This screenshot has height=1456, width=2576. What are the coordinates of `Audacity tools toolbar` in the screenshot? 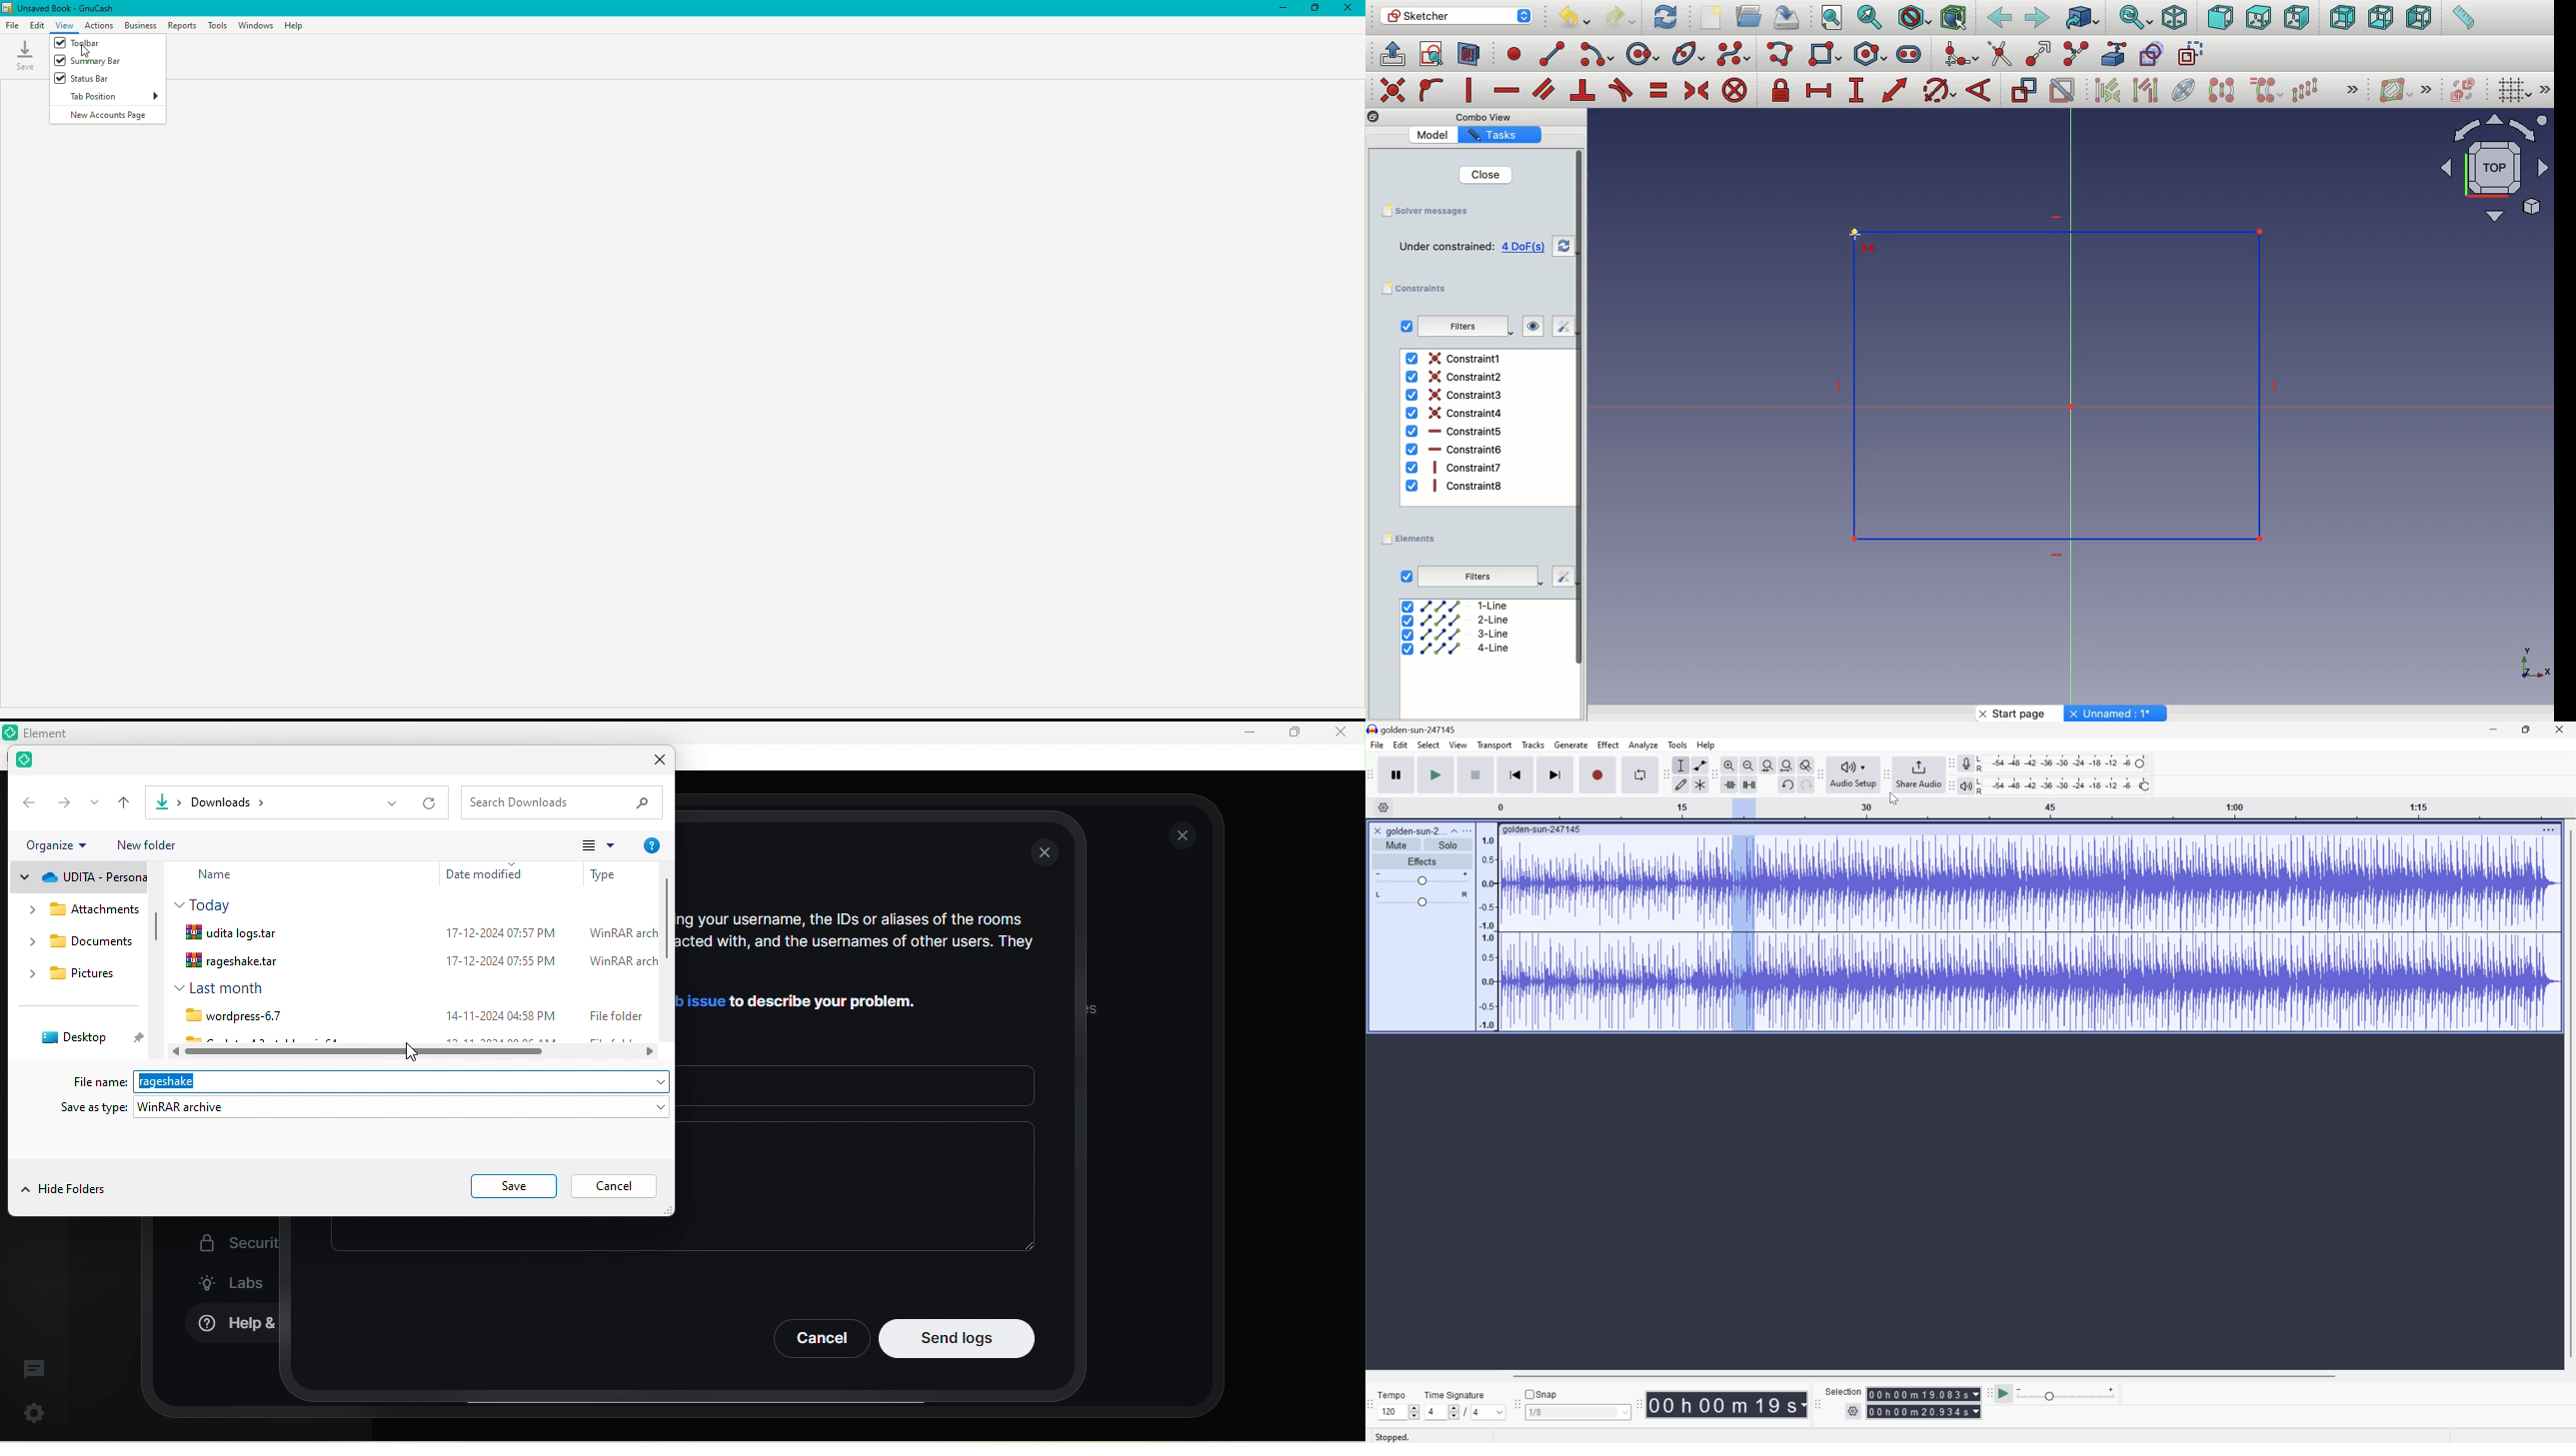 It's located at (1711, 774).